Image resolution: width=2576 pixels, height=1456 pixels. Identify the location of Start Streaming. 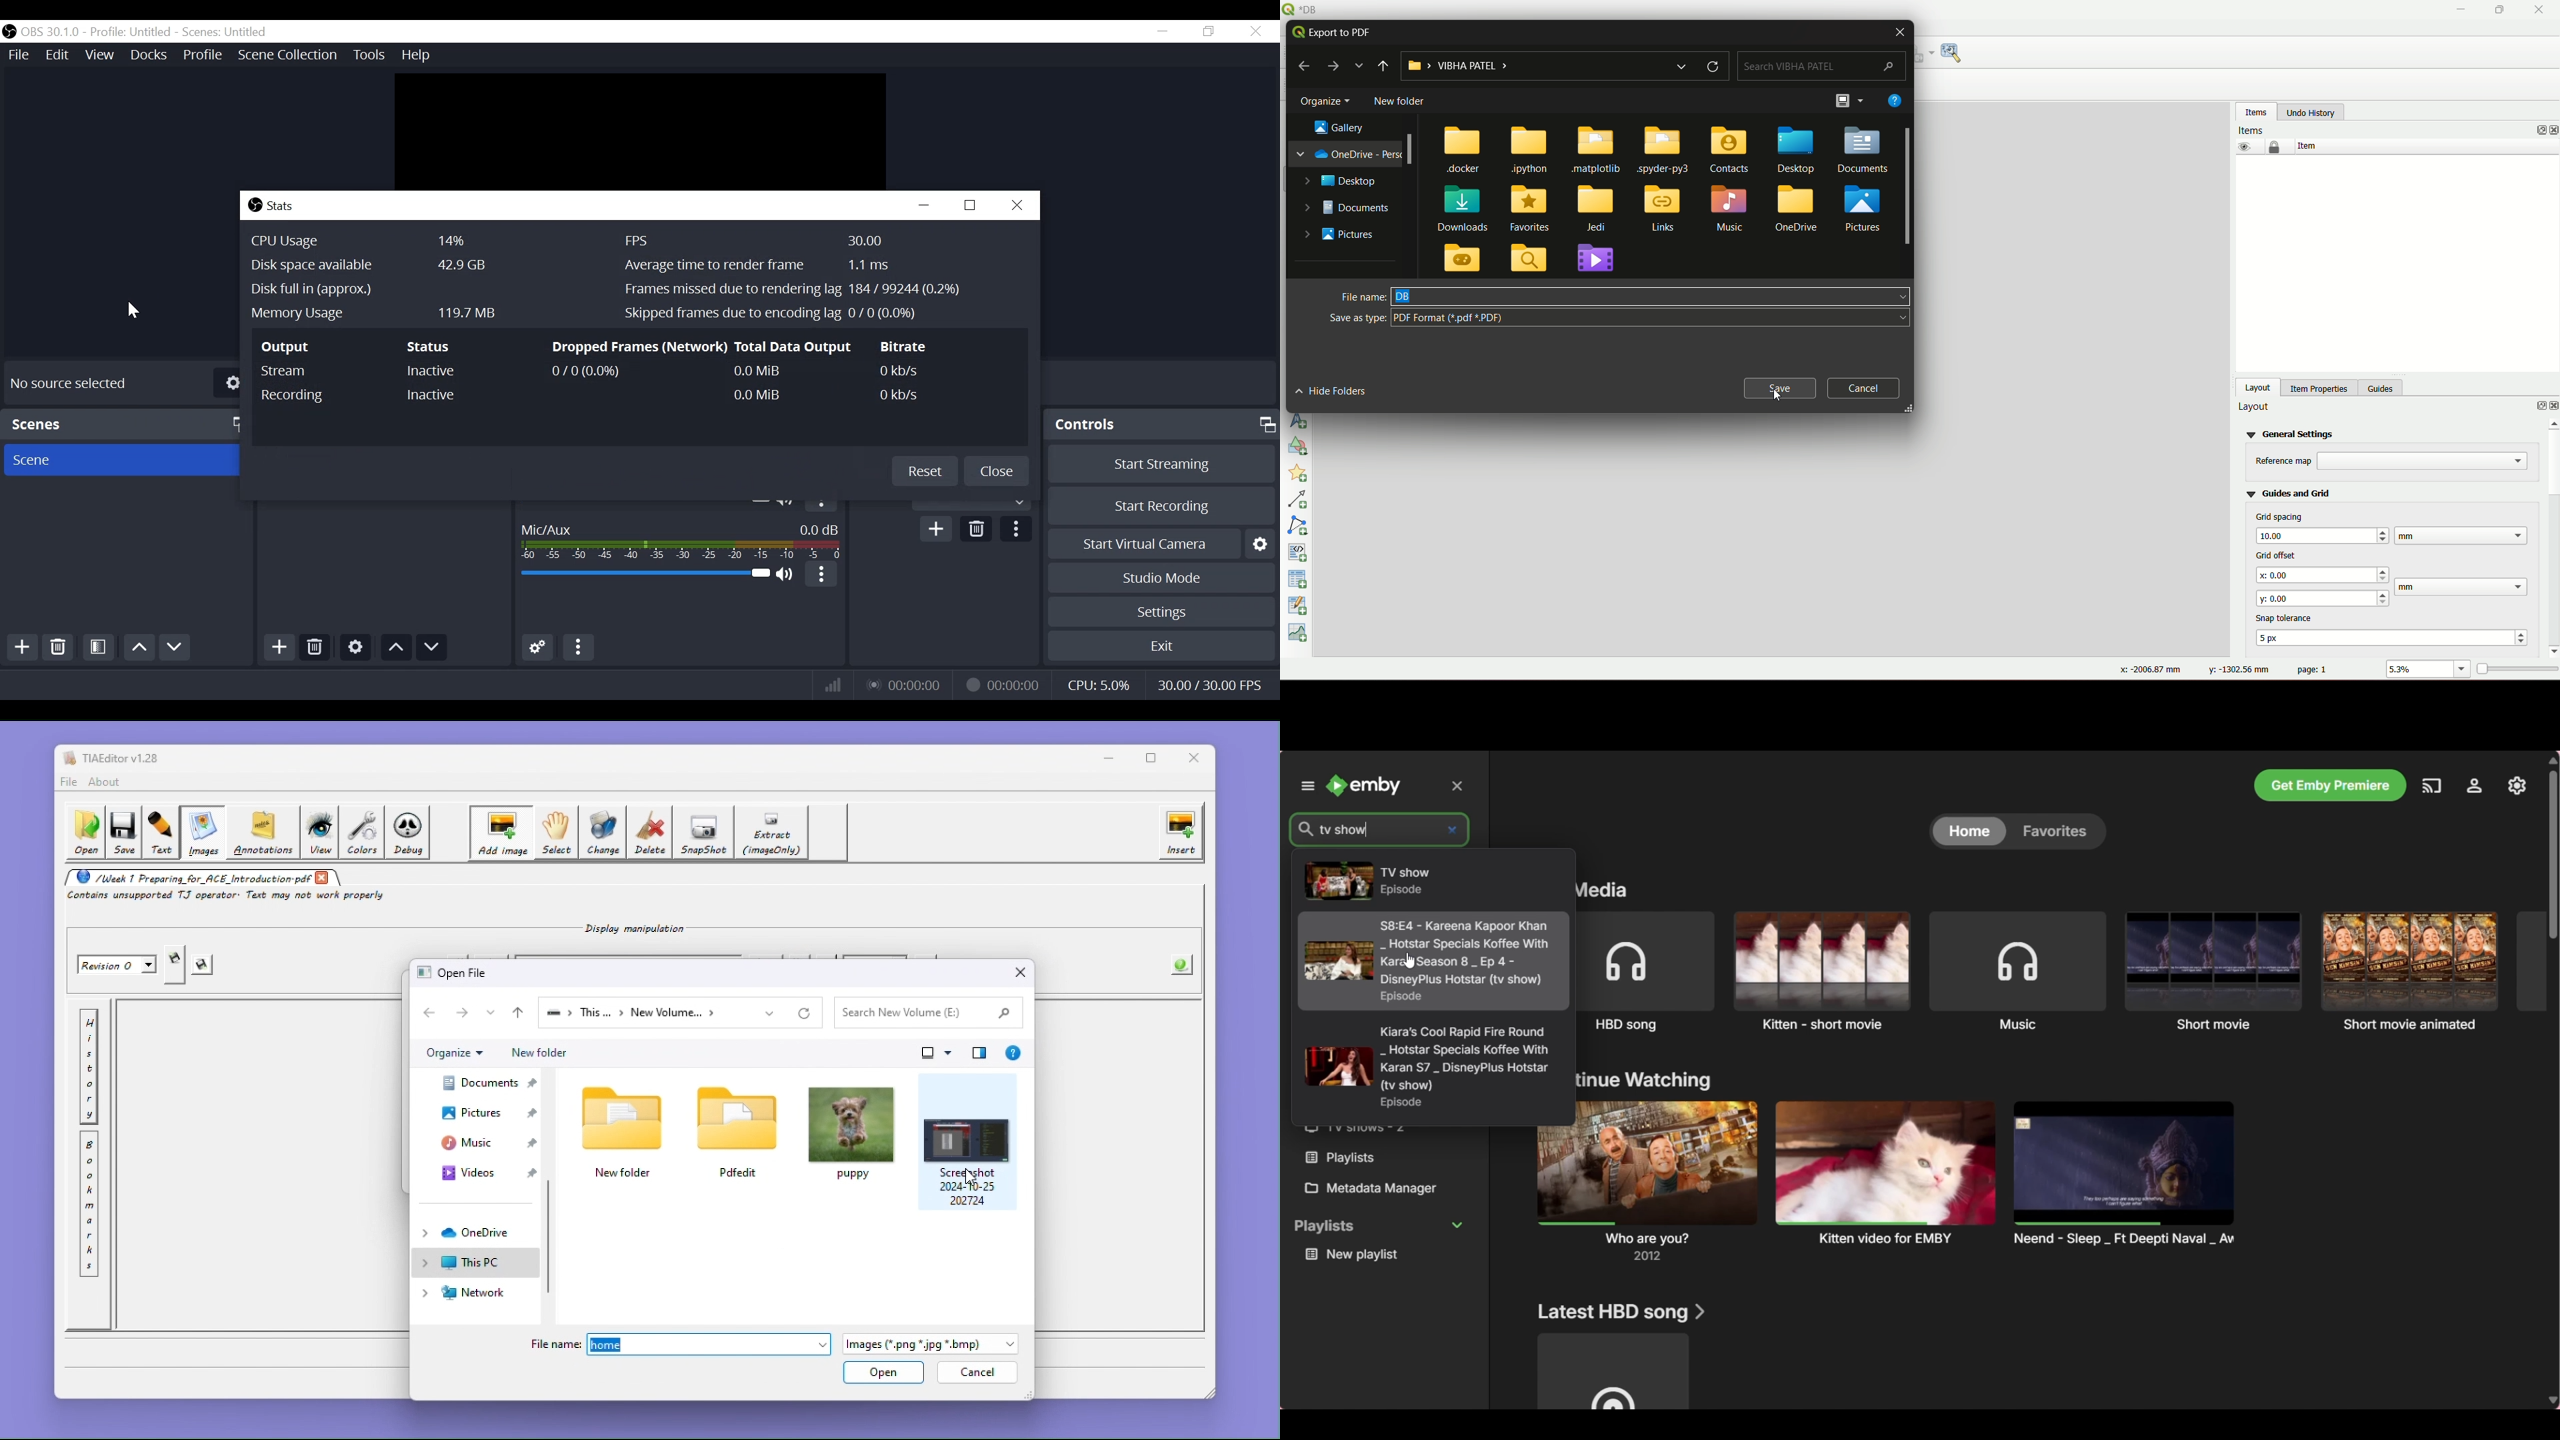
(1162, 465).